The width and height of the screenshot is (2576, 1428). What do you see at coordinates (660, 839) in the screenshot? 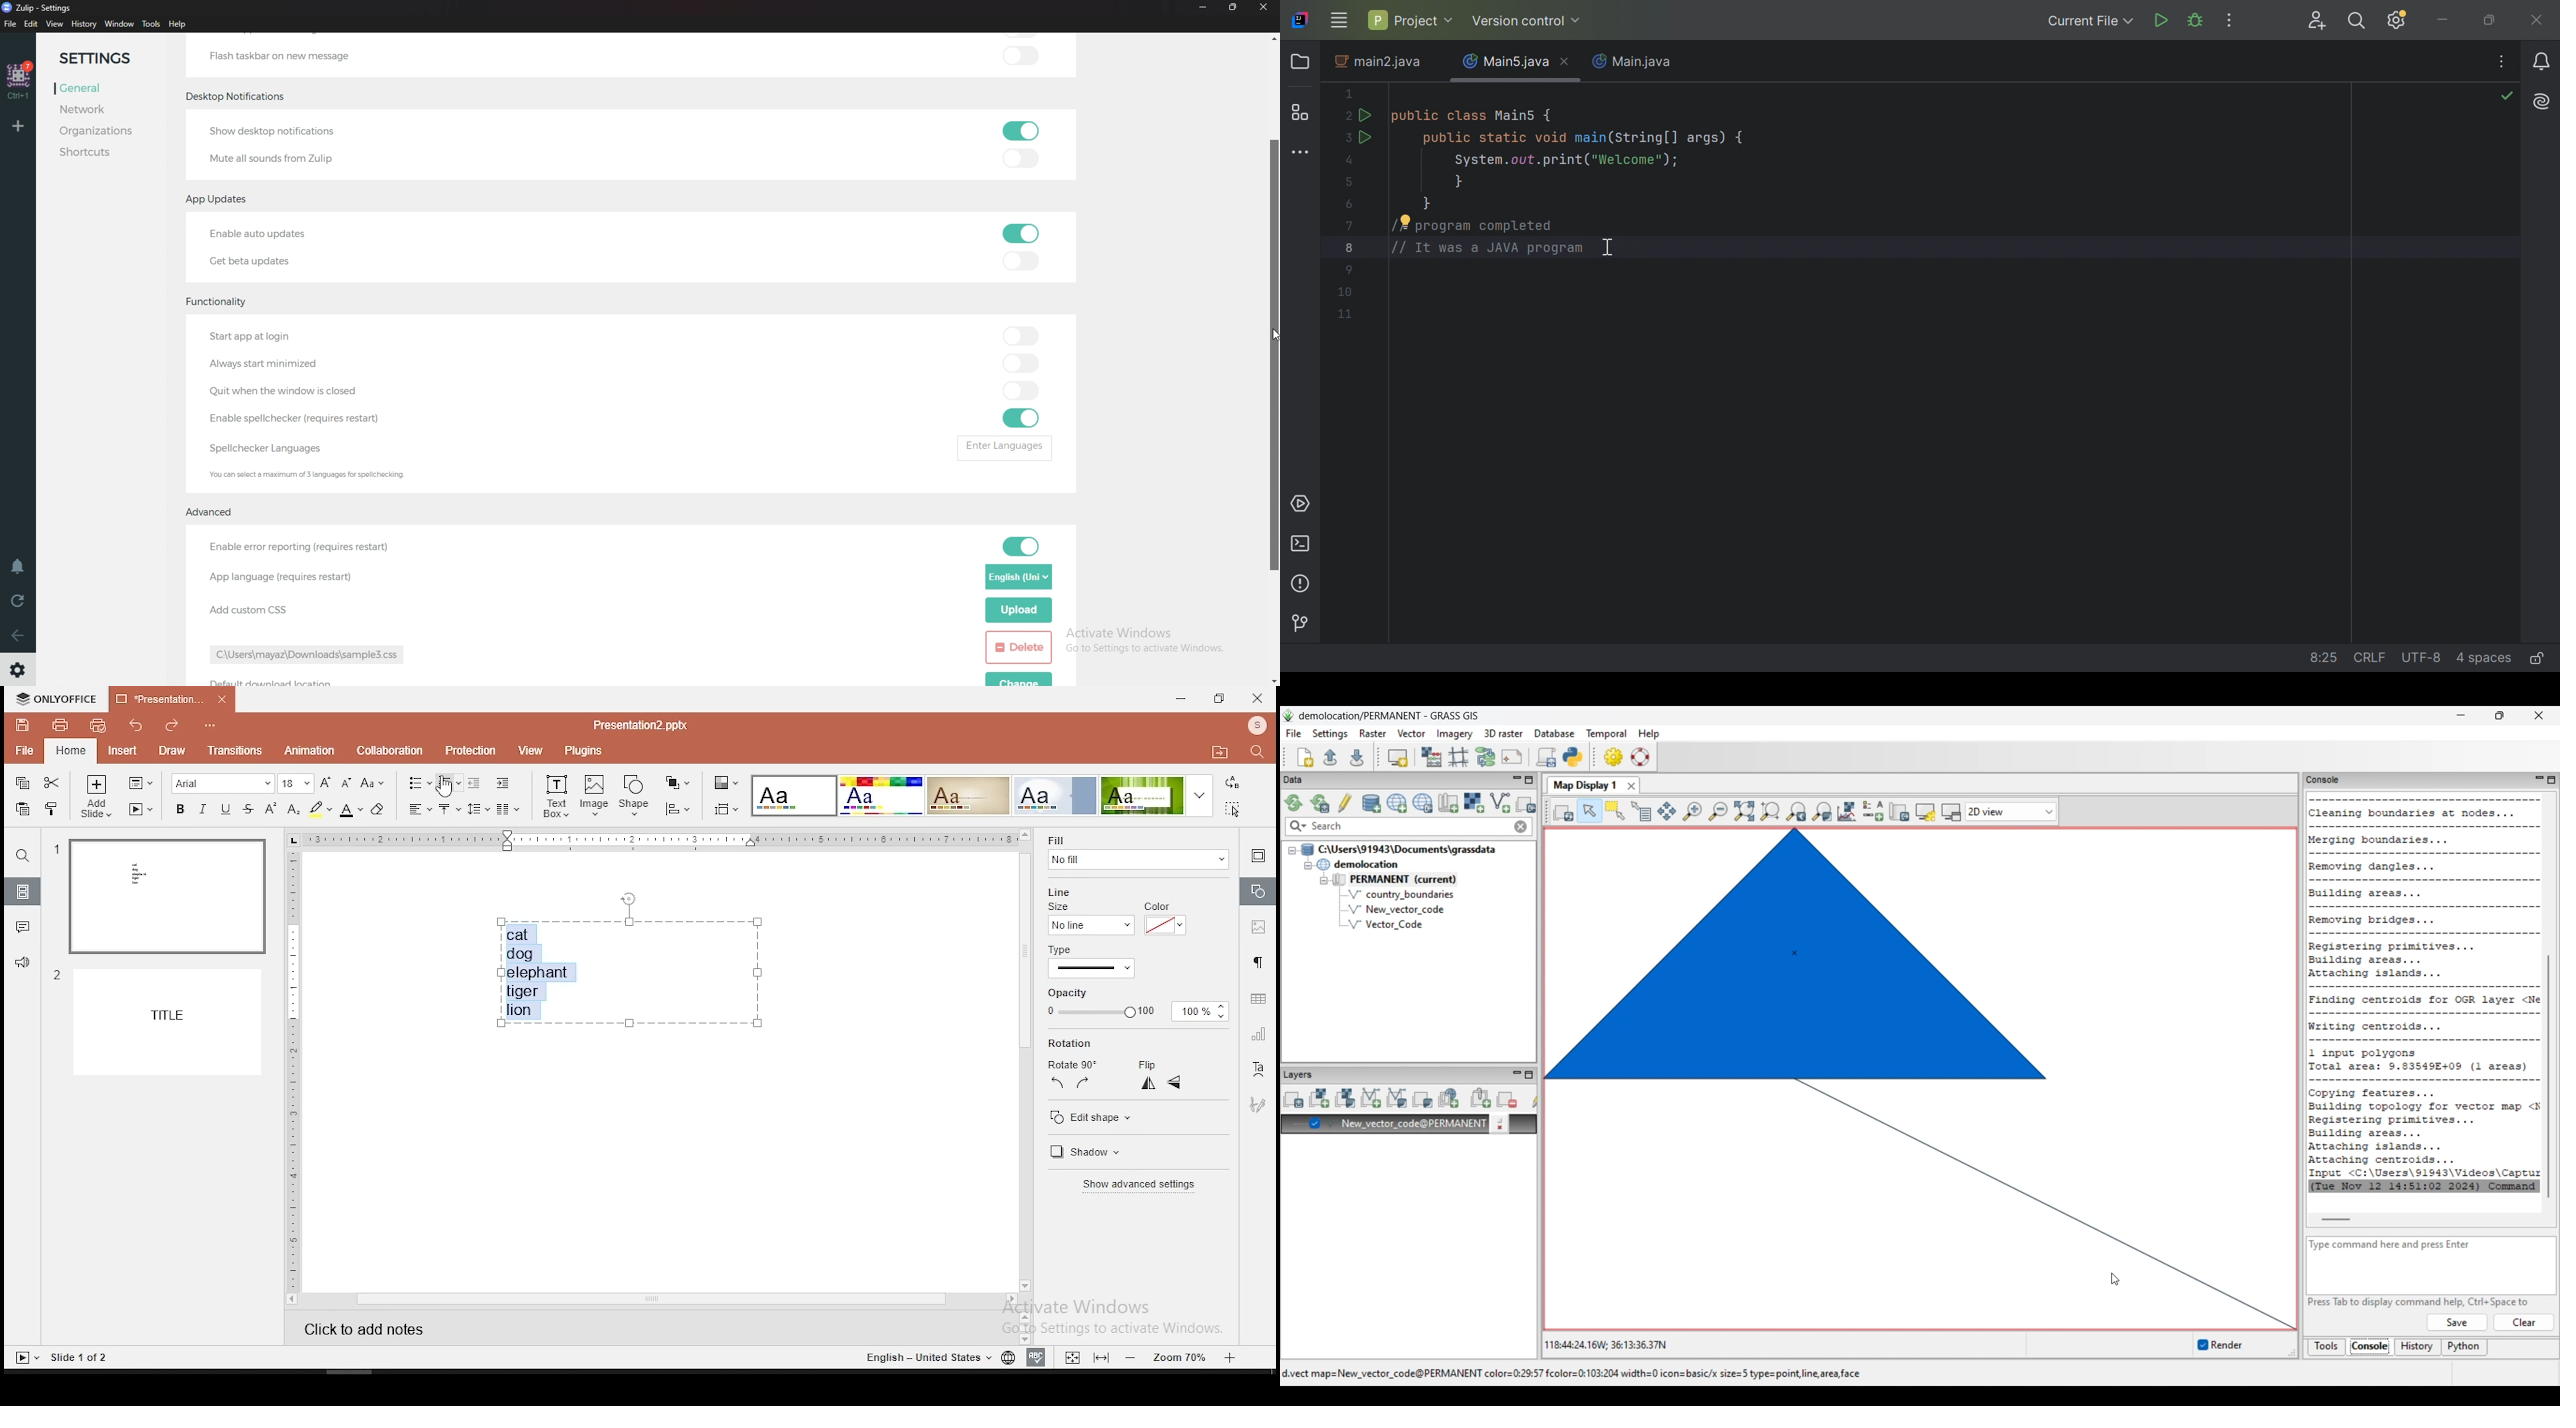
I see `horizontal scale` at bounding box center [660, 839].